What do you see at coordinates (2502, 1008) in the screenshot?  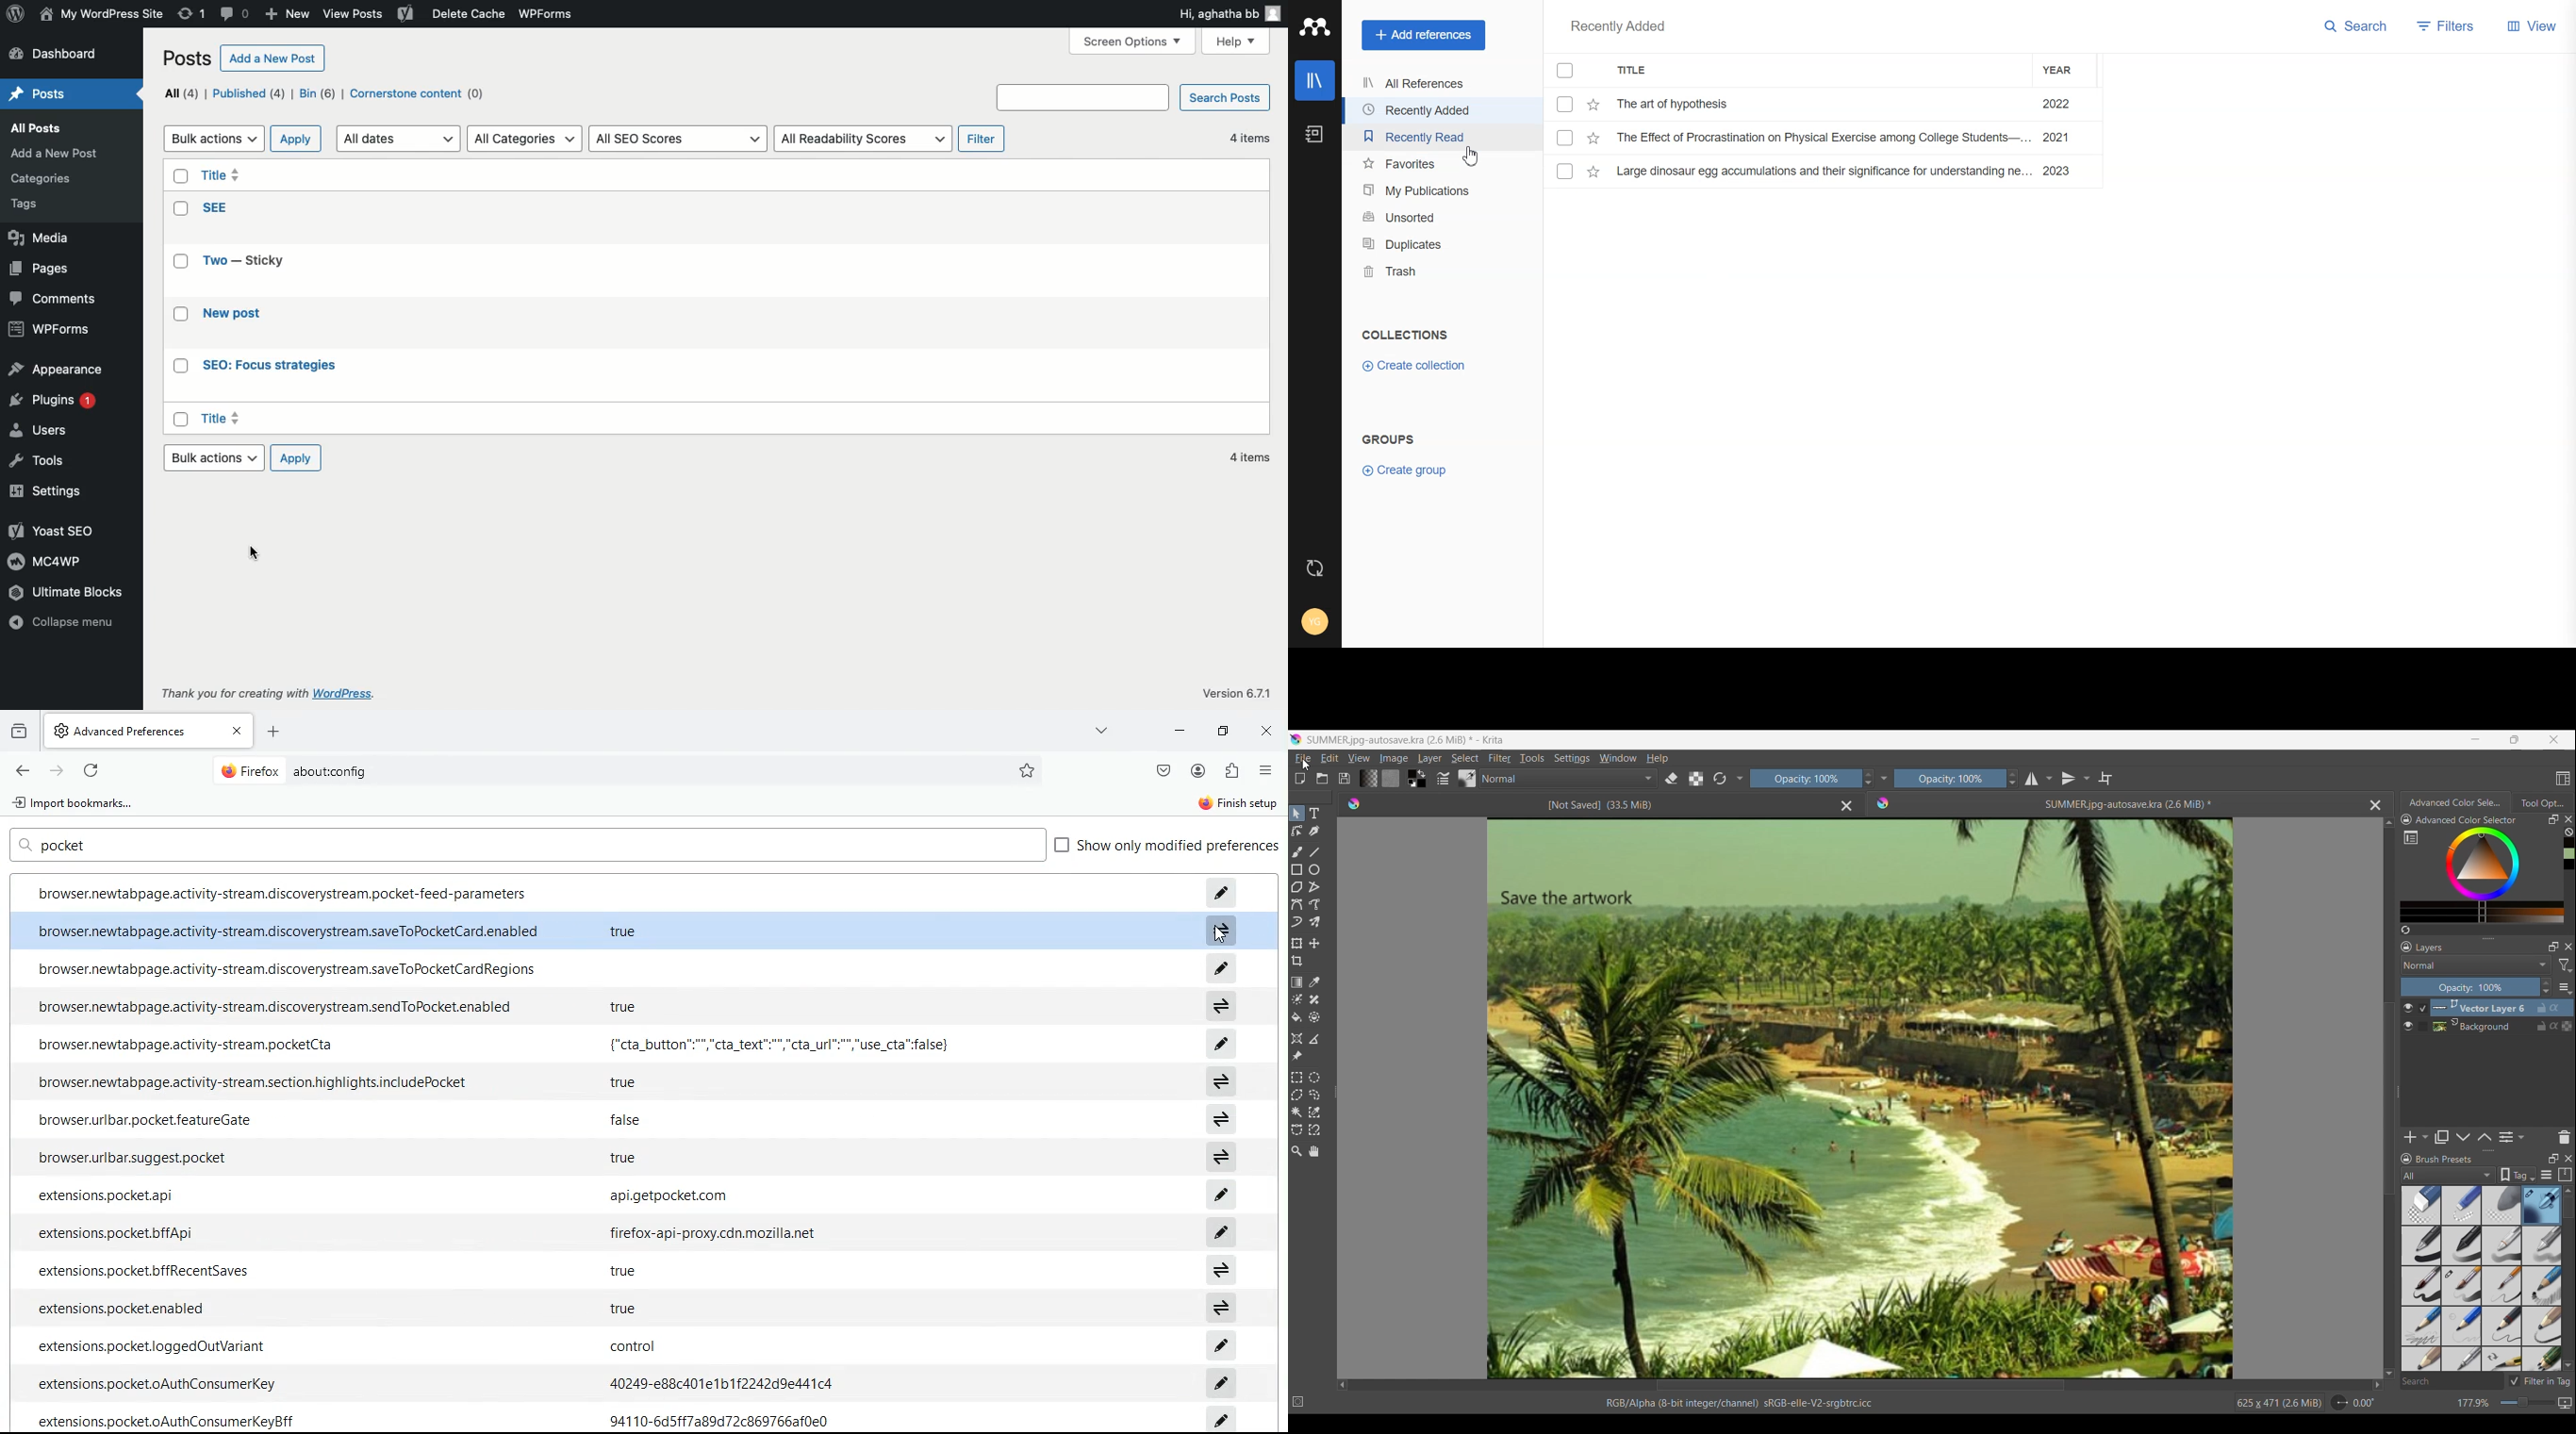 I see `Vector layer` at bounding box center [2502, 1008].